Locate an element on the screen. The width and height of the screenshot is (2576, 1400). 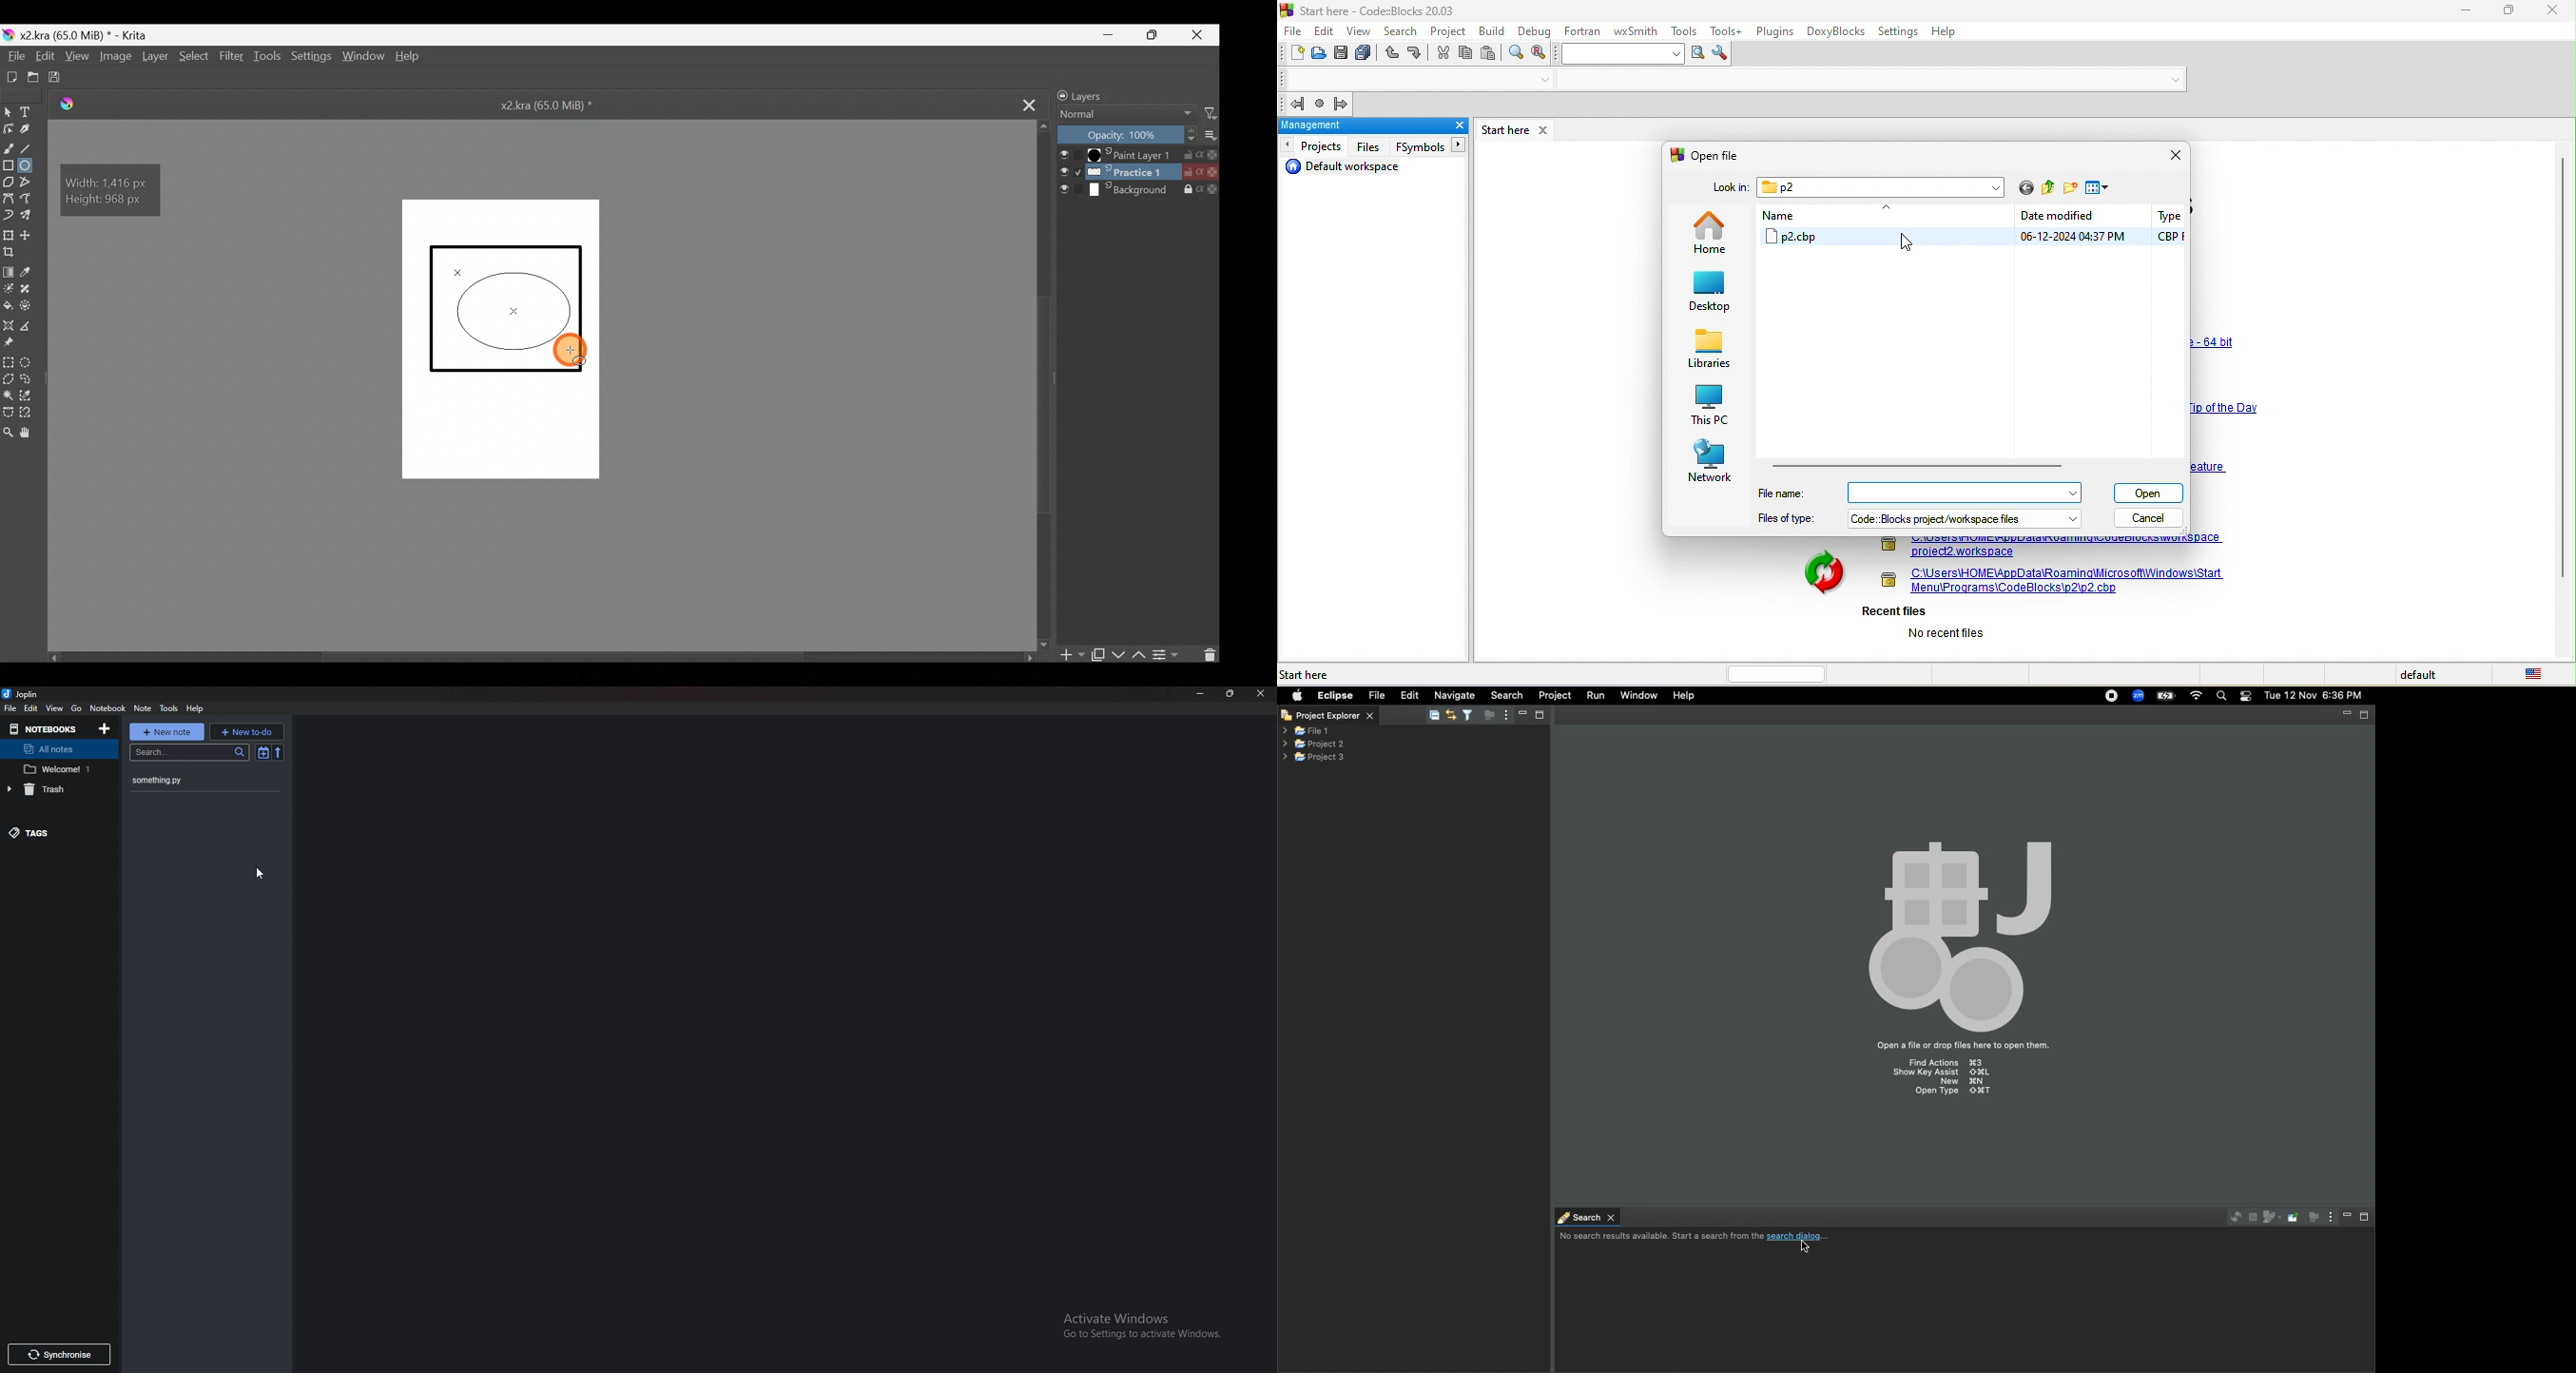
ellipse(circle) on Canvas is located at coordinates (516, 310).